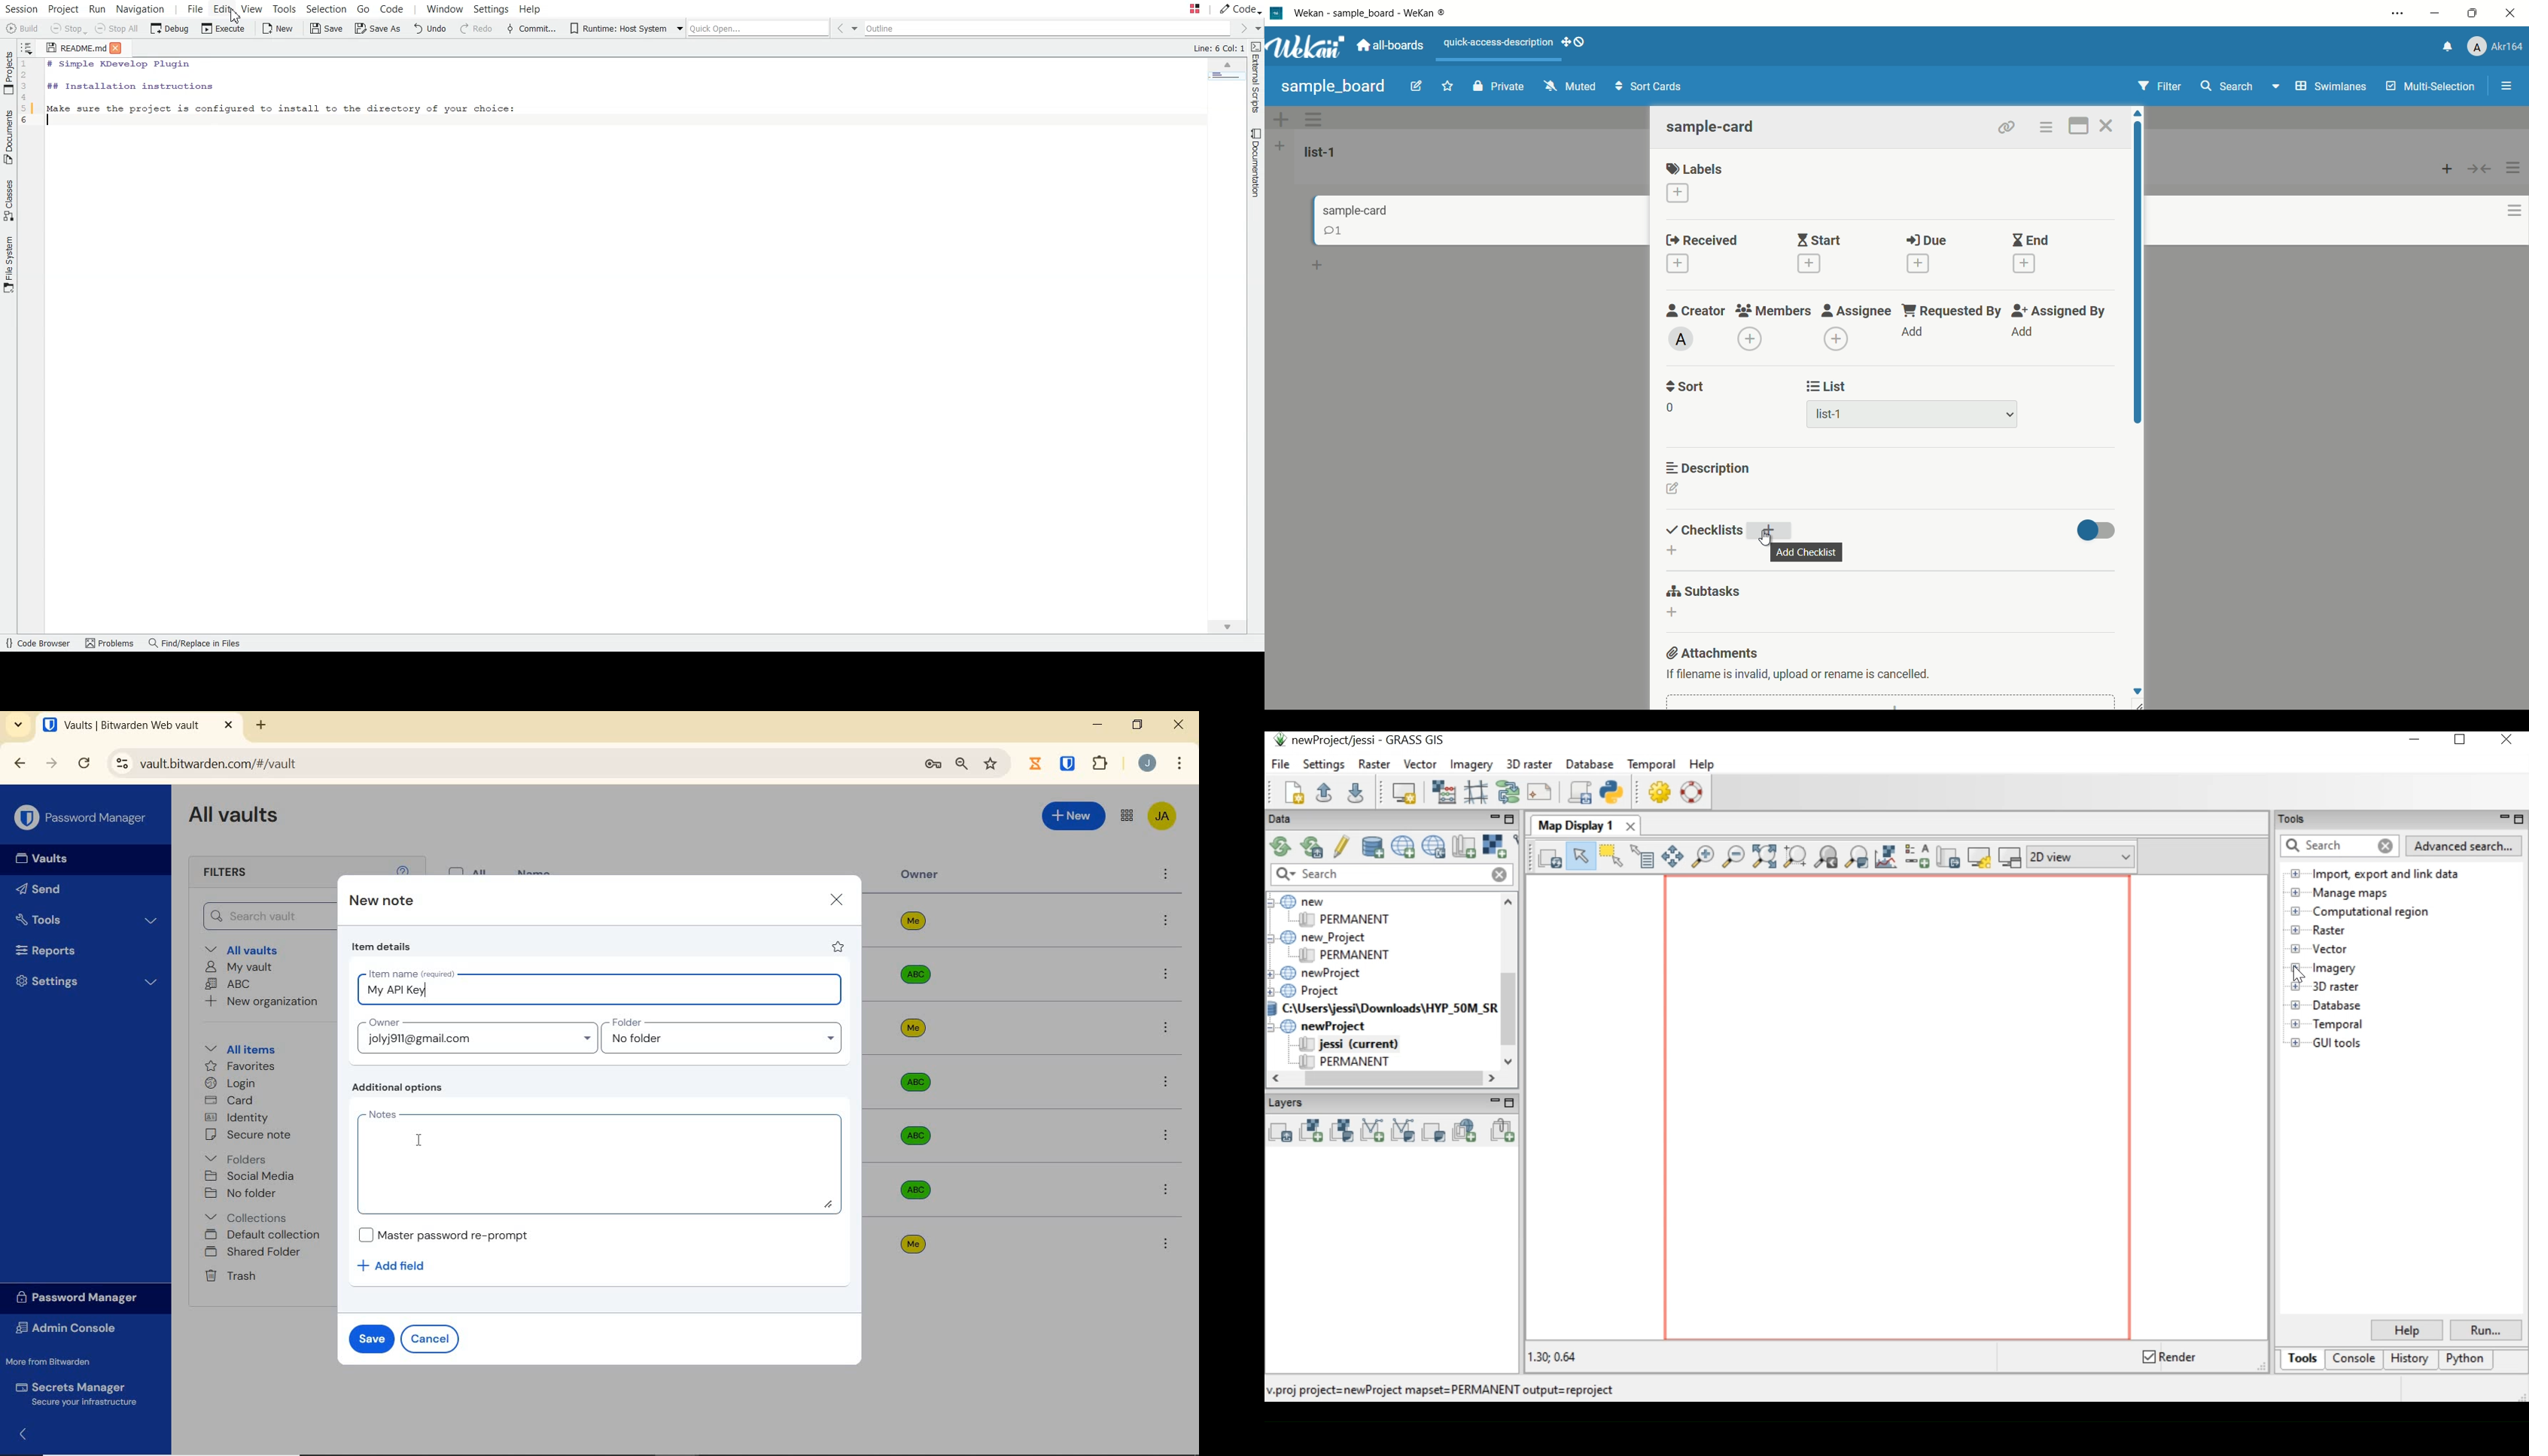 This screenshot has height=1456, width=2548. I want to click on add date, so click(2024, 263).